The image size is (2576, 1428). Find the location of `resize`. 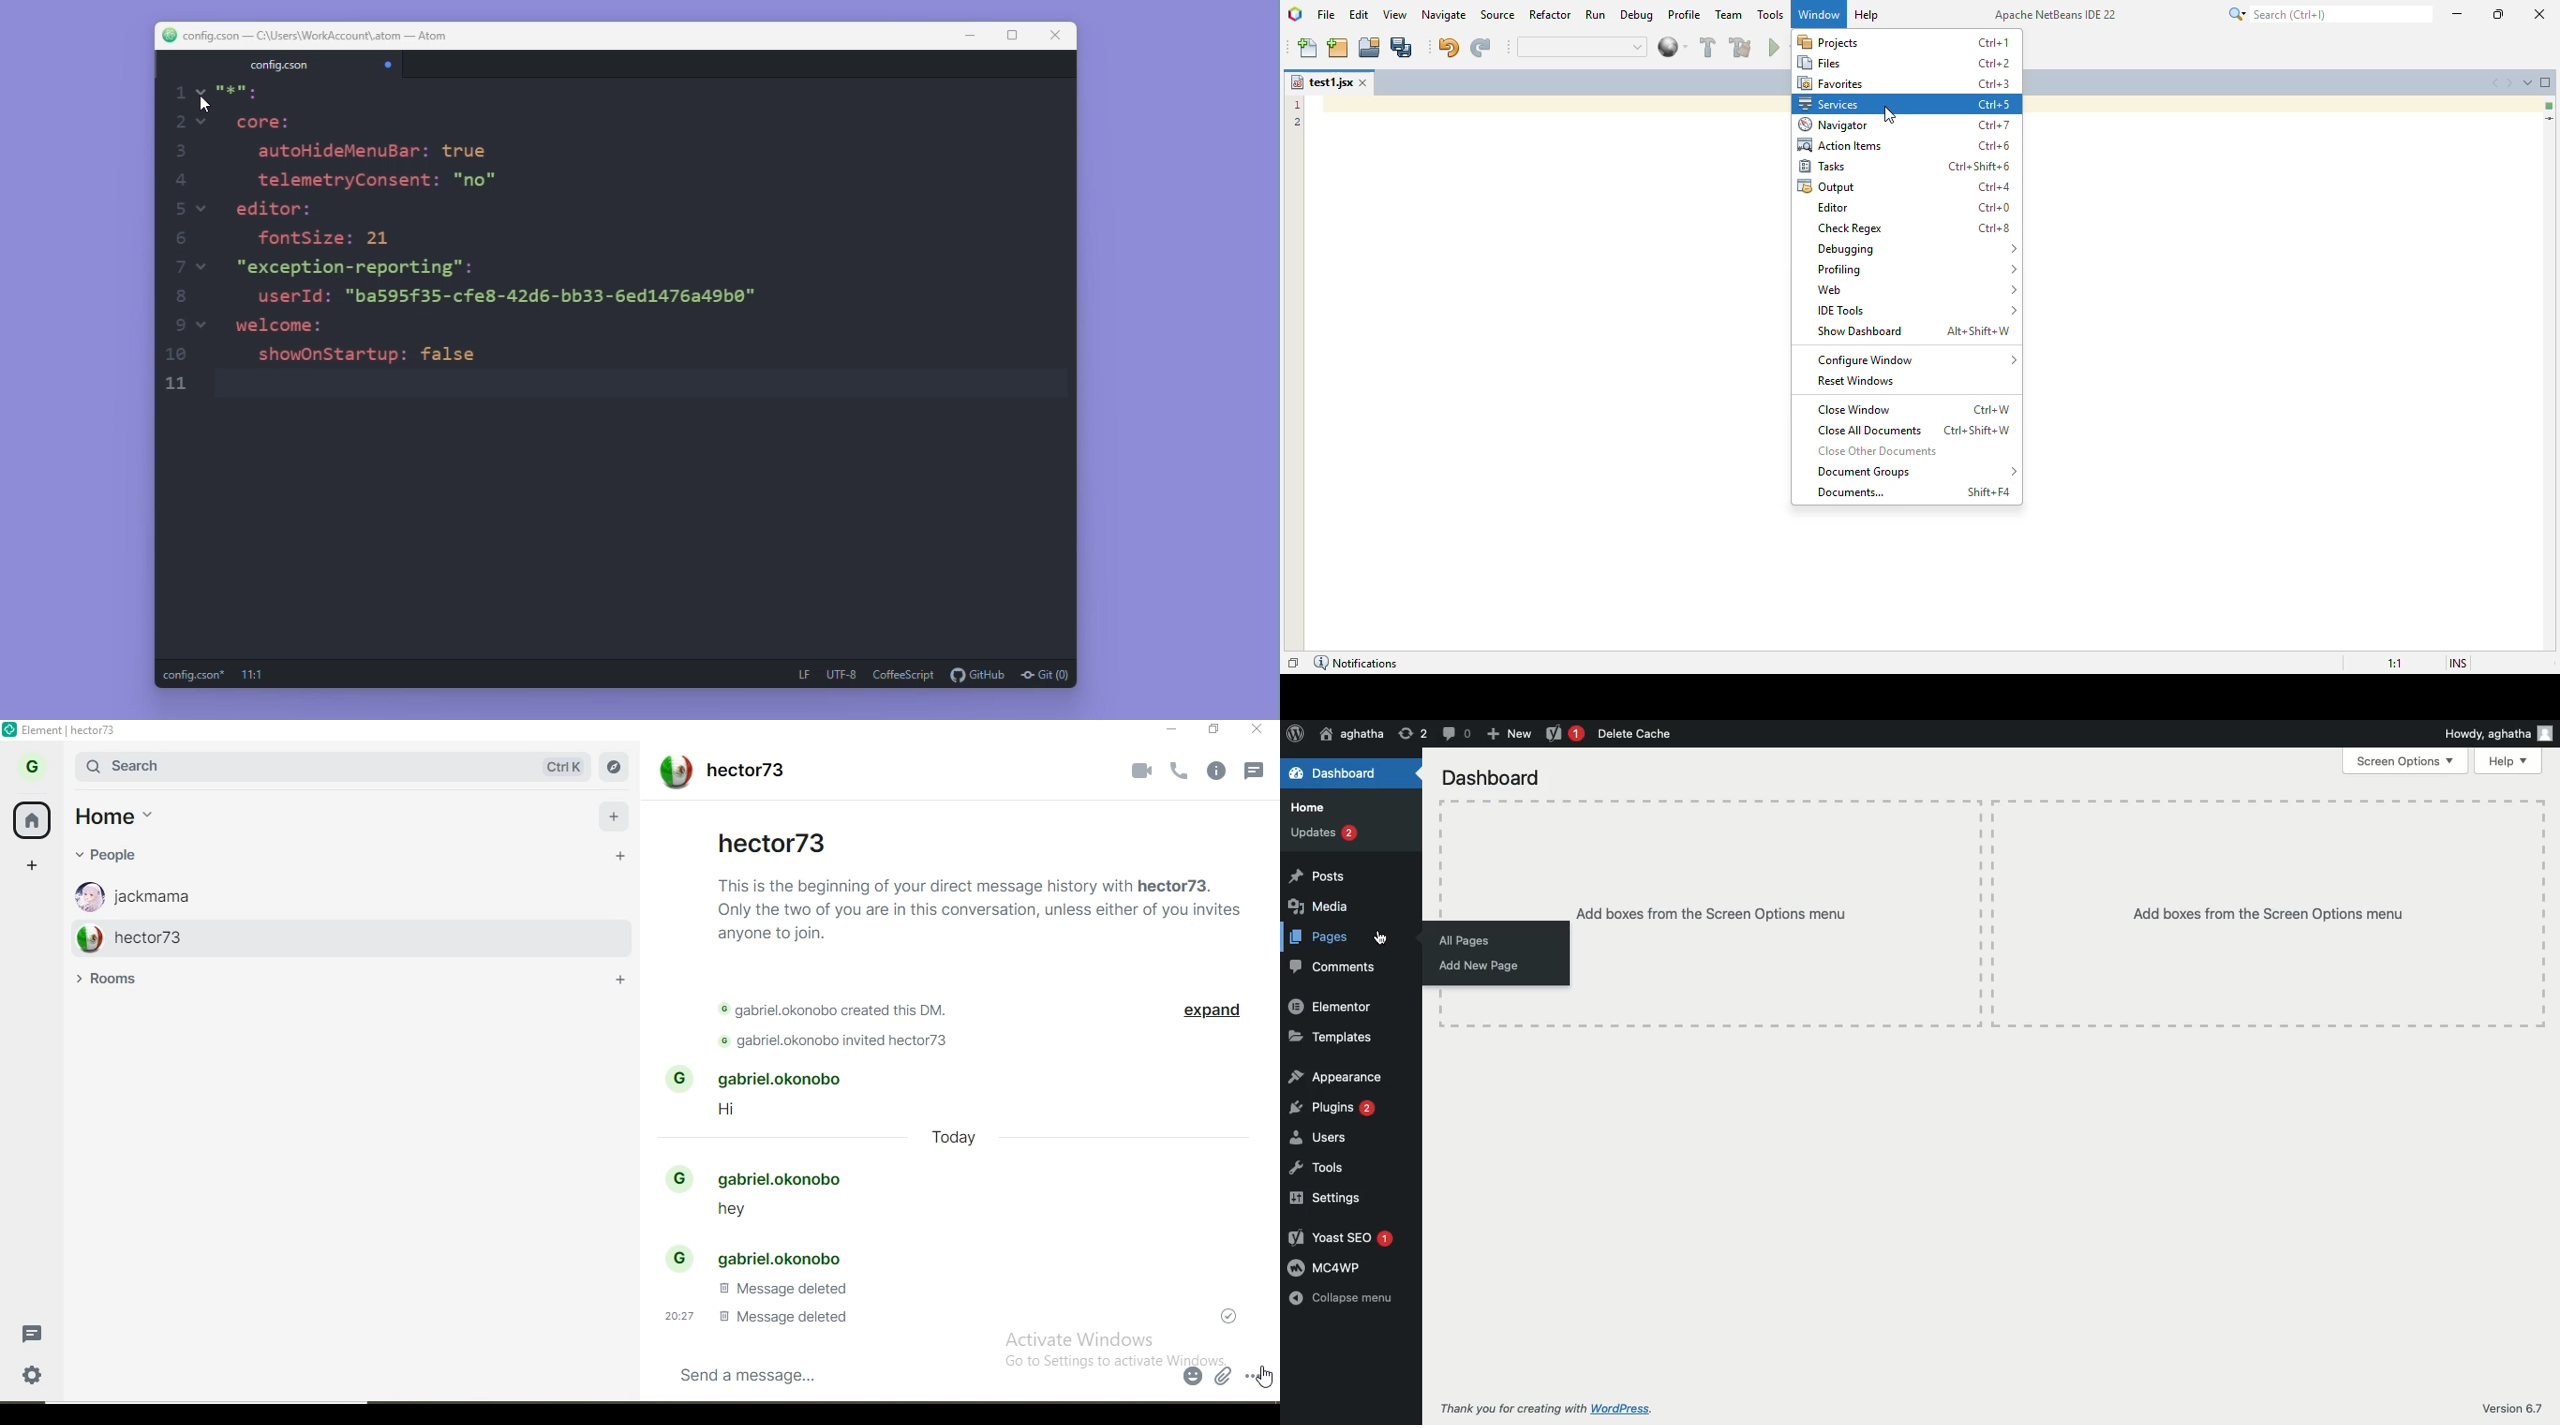

resize is located at coordinates (1012, 38).